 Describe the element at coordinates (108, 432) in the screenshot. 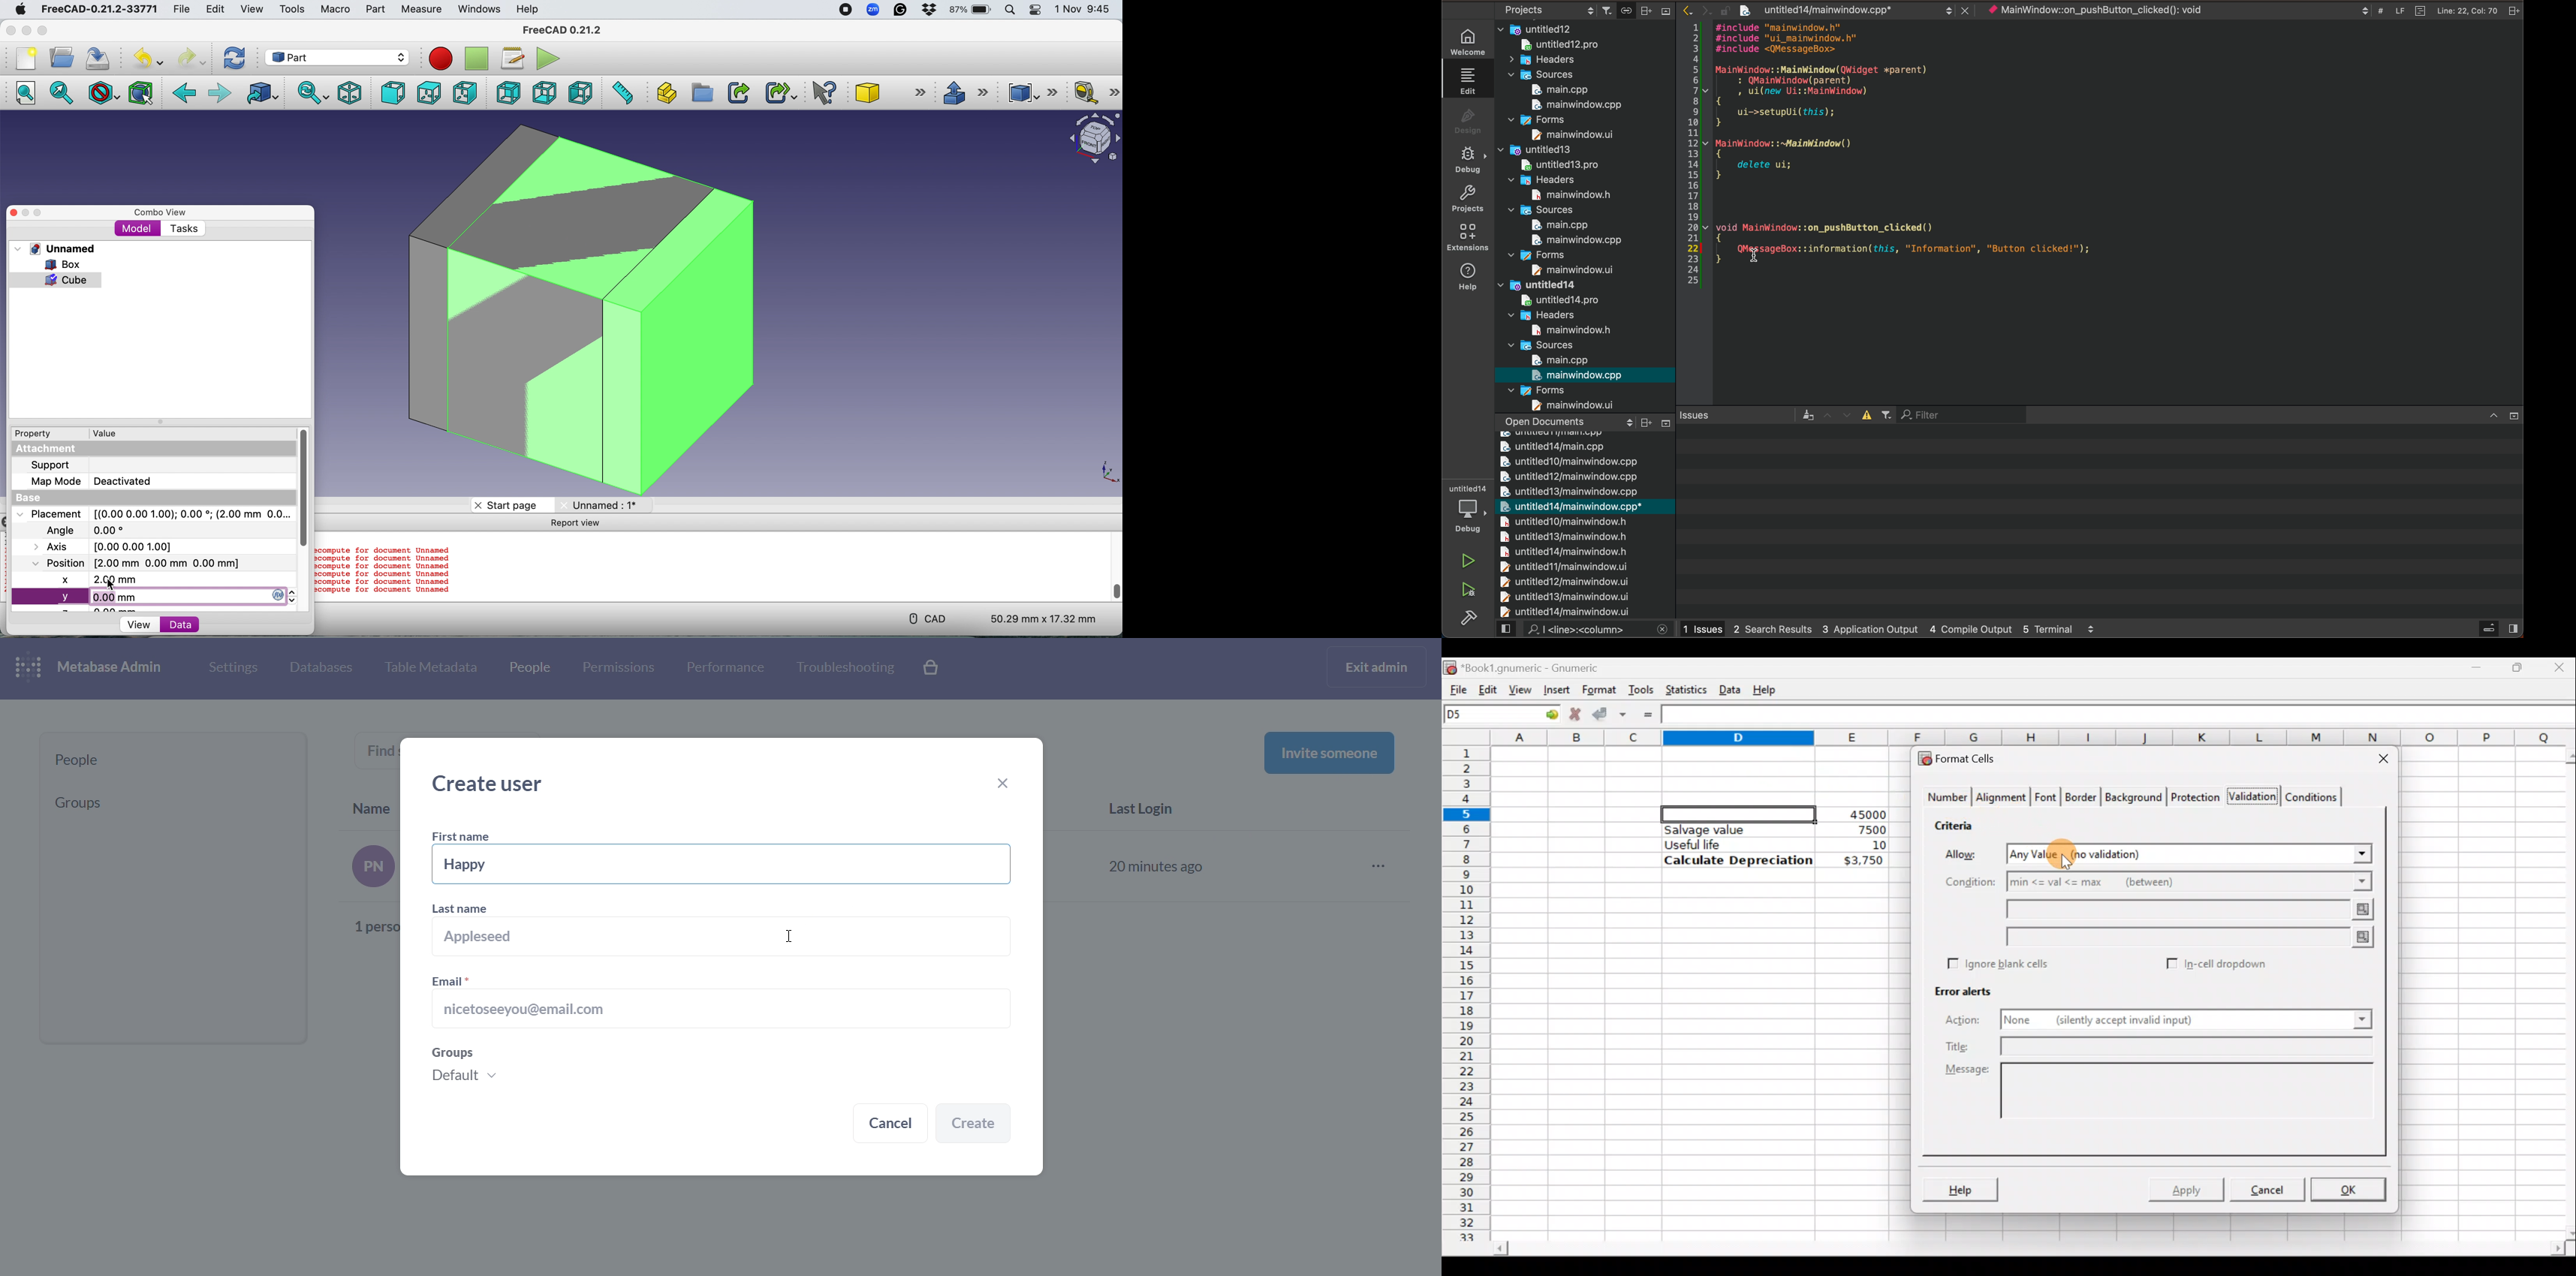

I see `Value` at that location.